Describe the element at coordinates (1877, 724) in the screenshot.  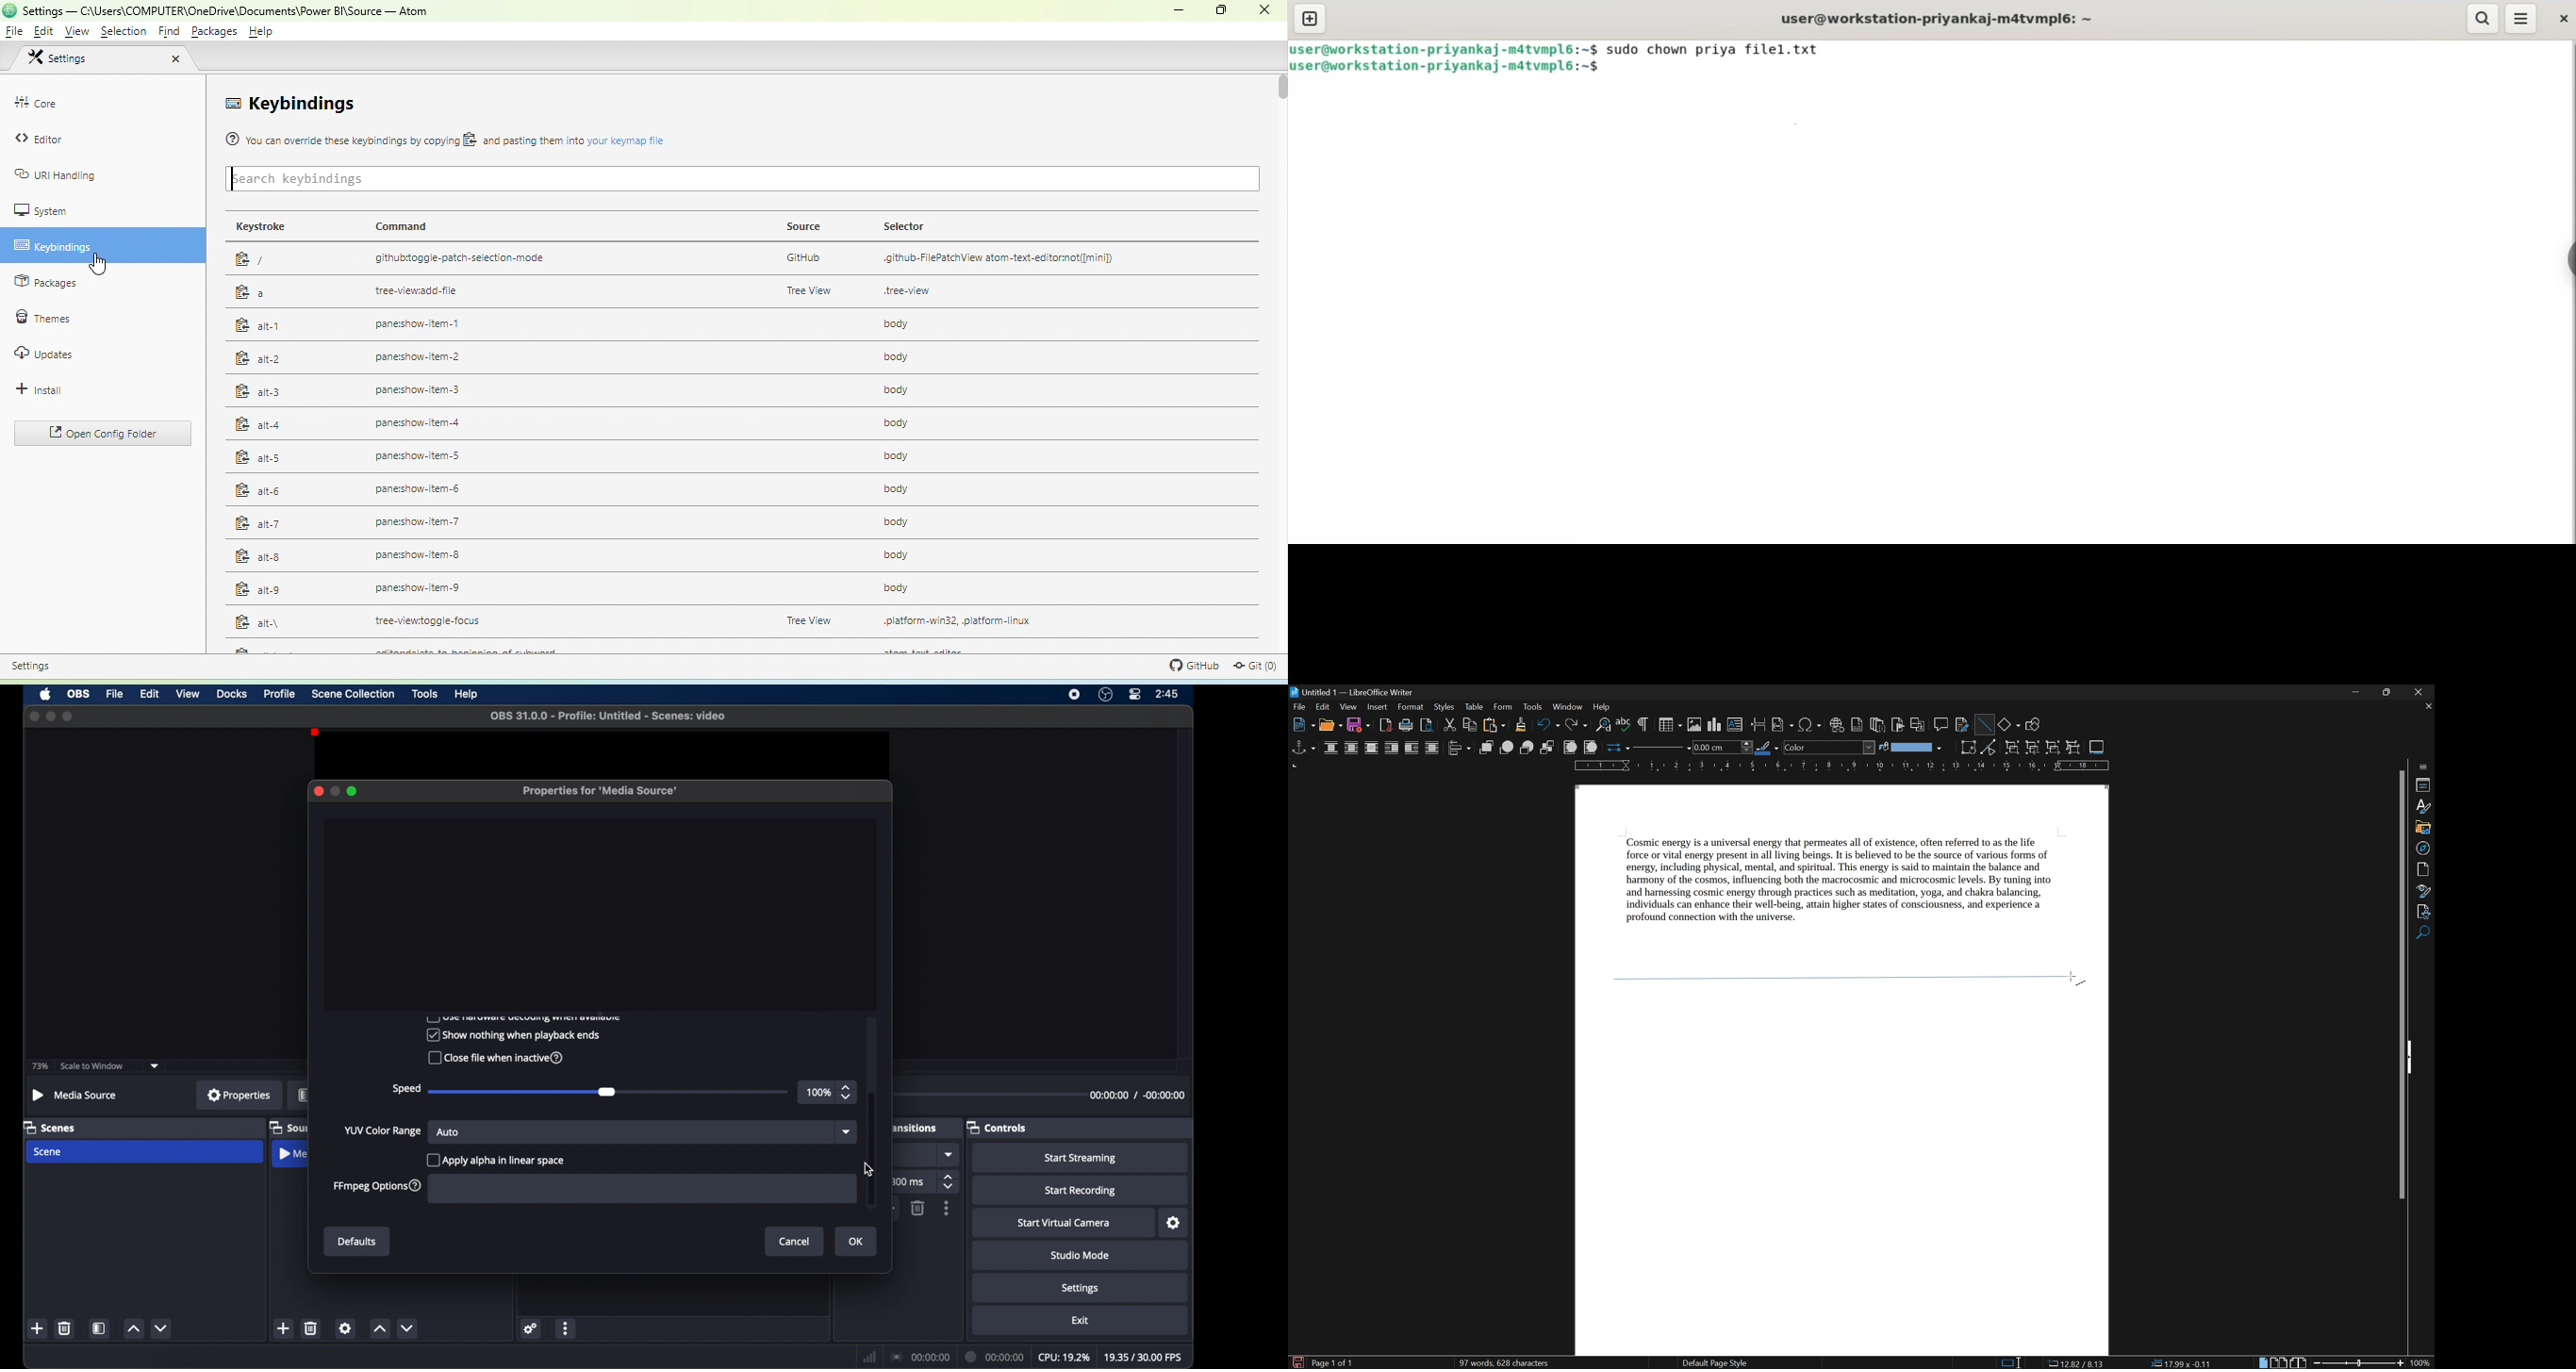
I see `insert endnote` at that location.